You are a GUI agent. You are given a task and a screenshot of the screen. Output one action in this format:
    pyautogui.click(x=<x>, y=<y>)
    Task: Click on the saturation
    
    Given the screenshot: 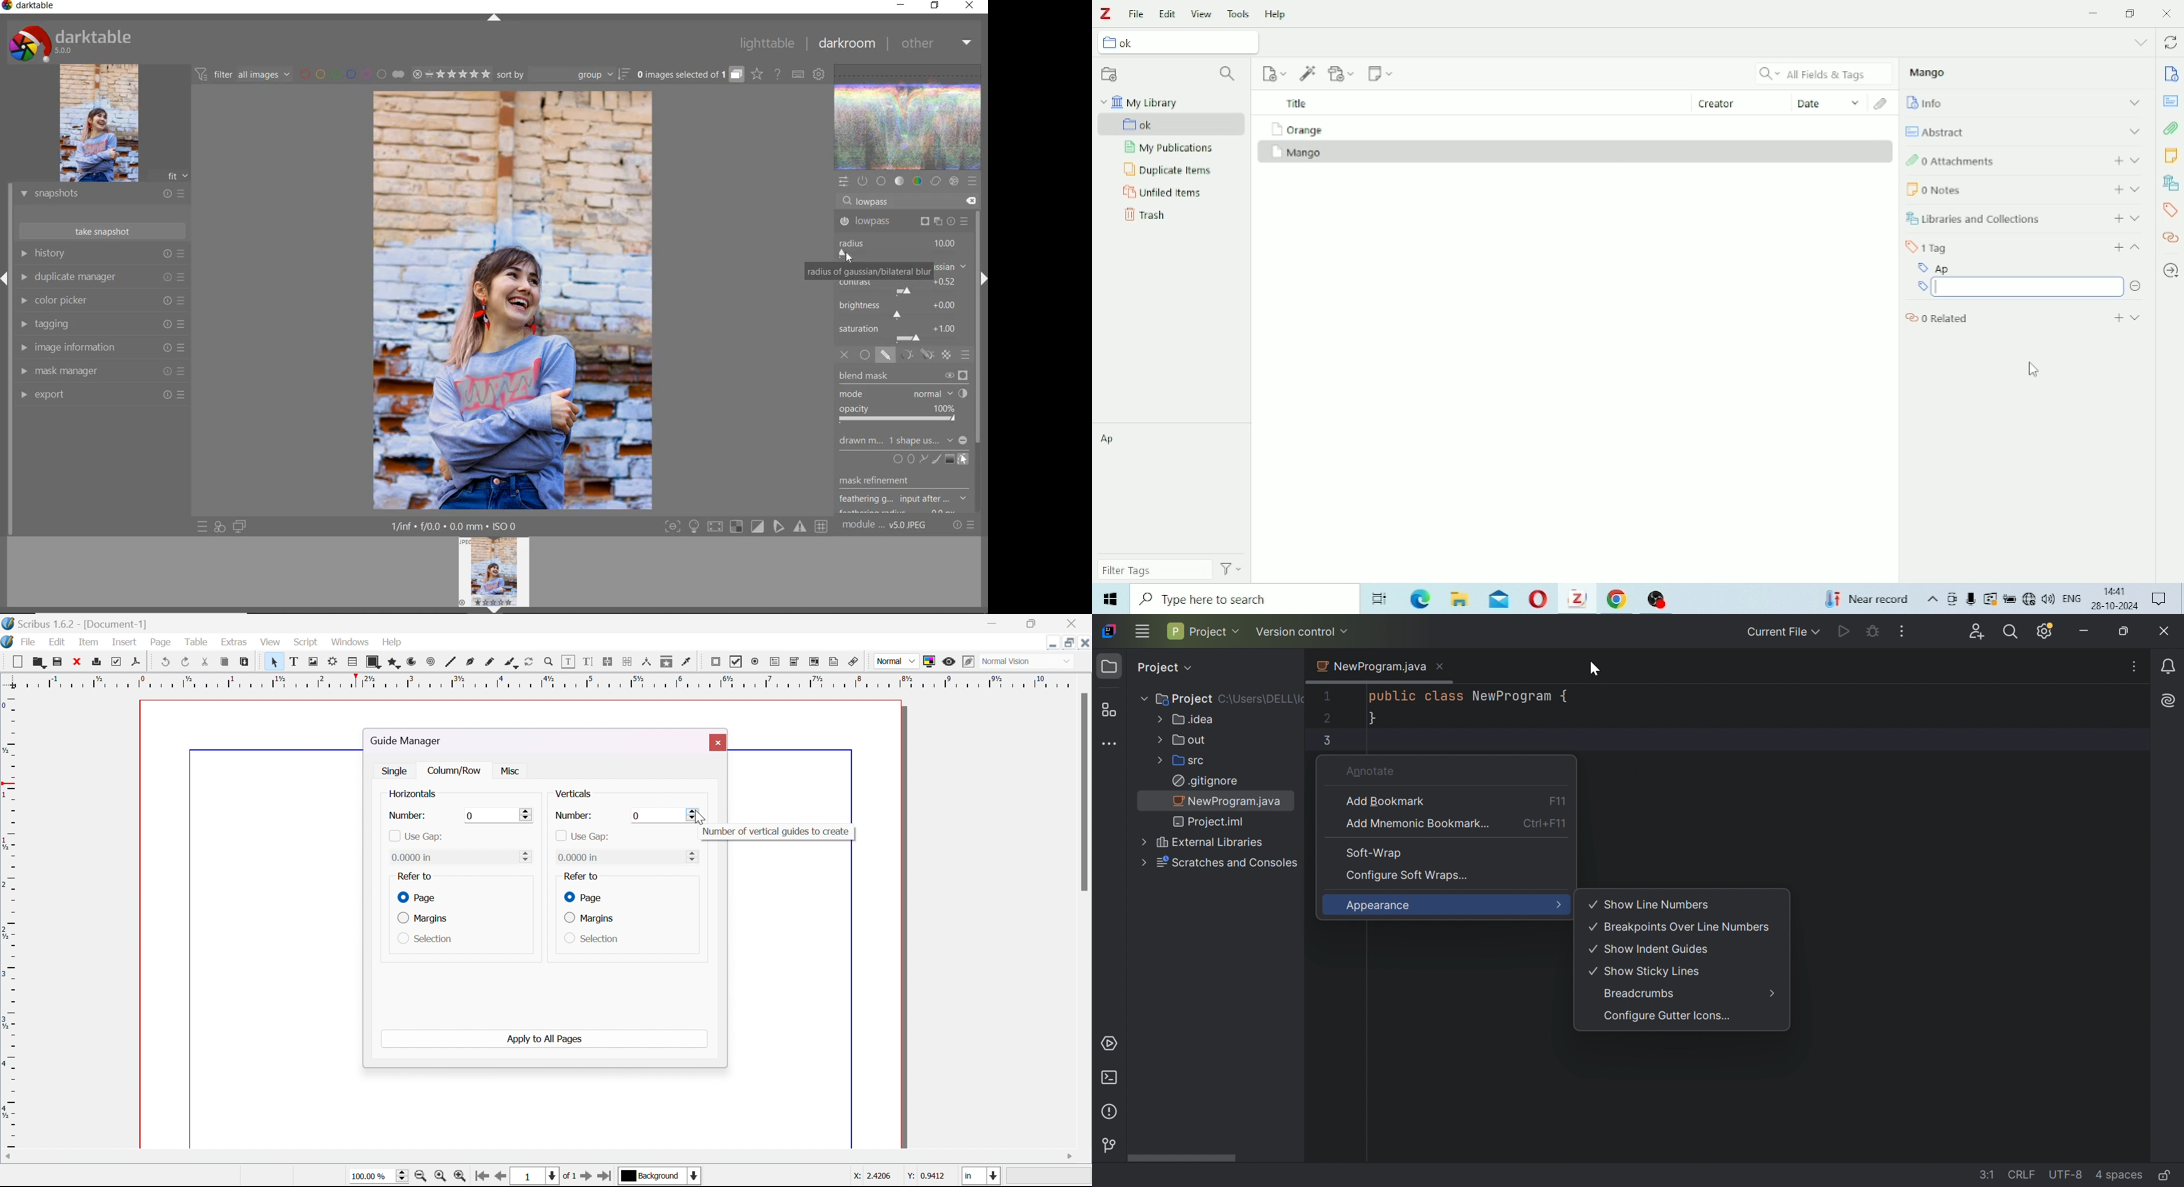 What is the action you would take?
    pyautogui.click(x=902, y=332)
    